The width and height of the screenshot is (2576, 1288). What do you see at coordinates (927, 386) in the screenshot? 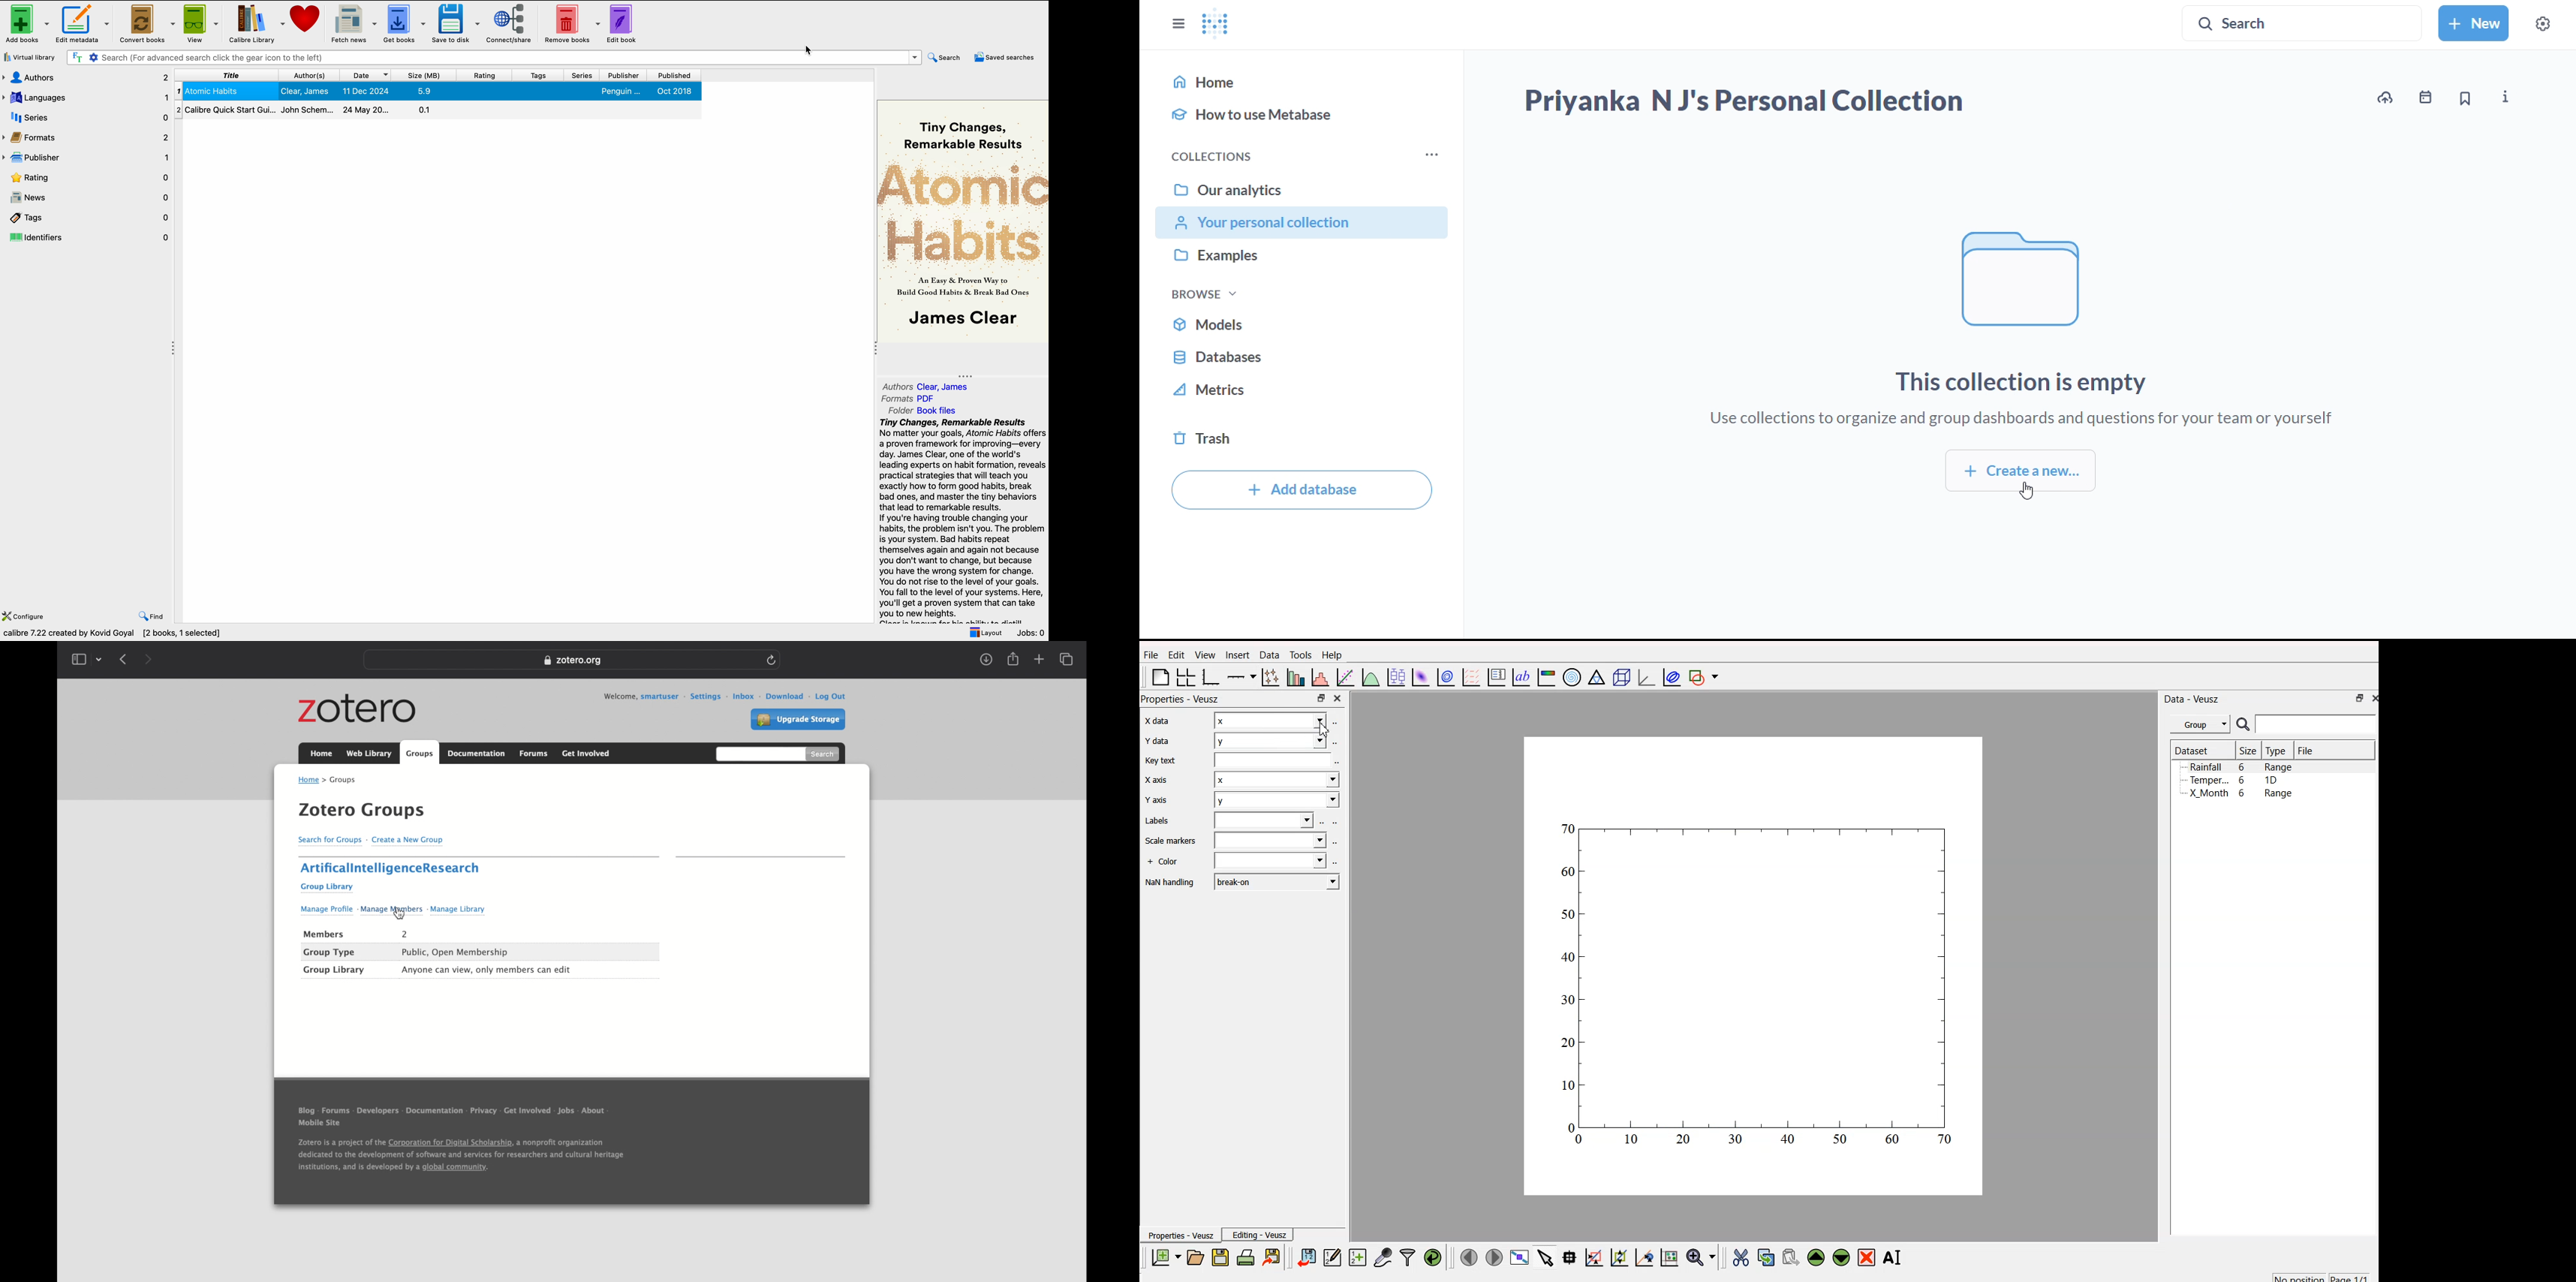
I see `authors` at bounding box center [927, 386].